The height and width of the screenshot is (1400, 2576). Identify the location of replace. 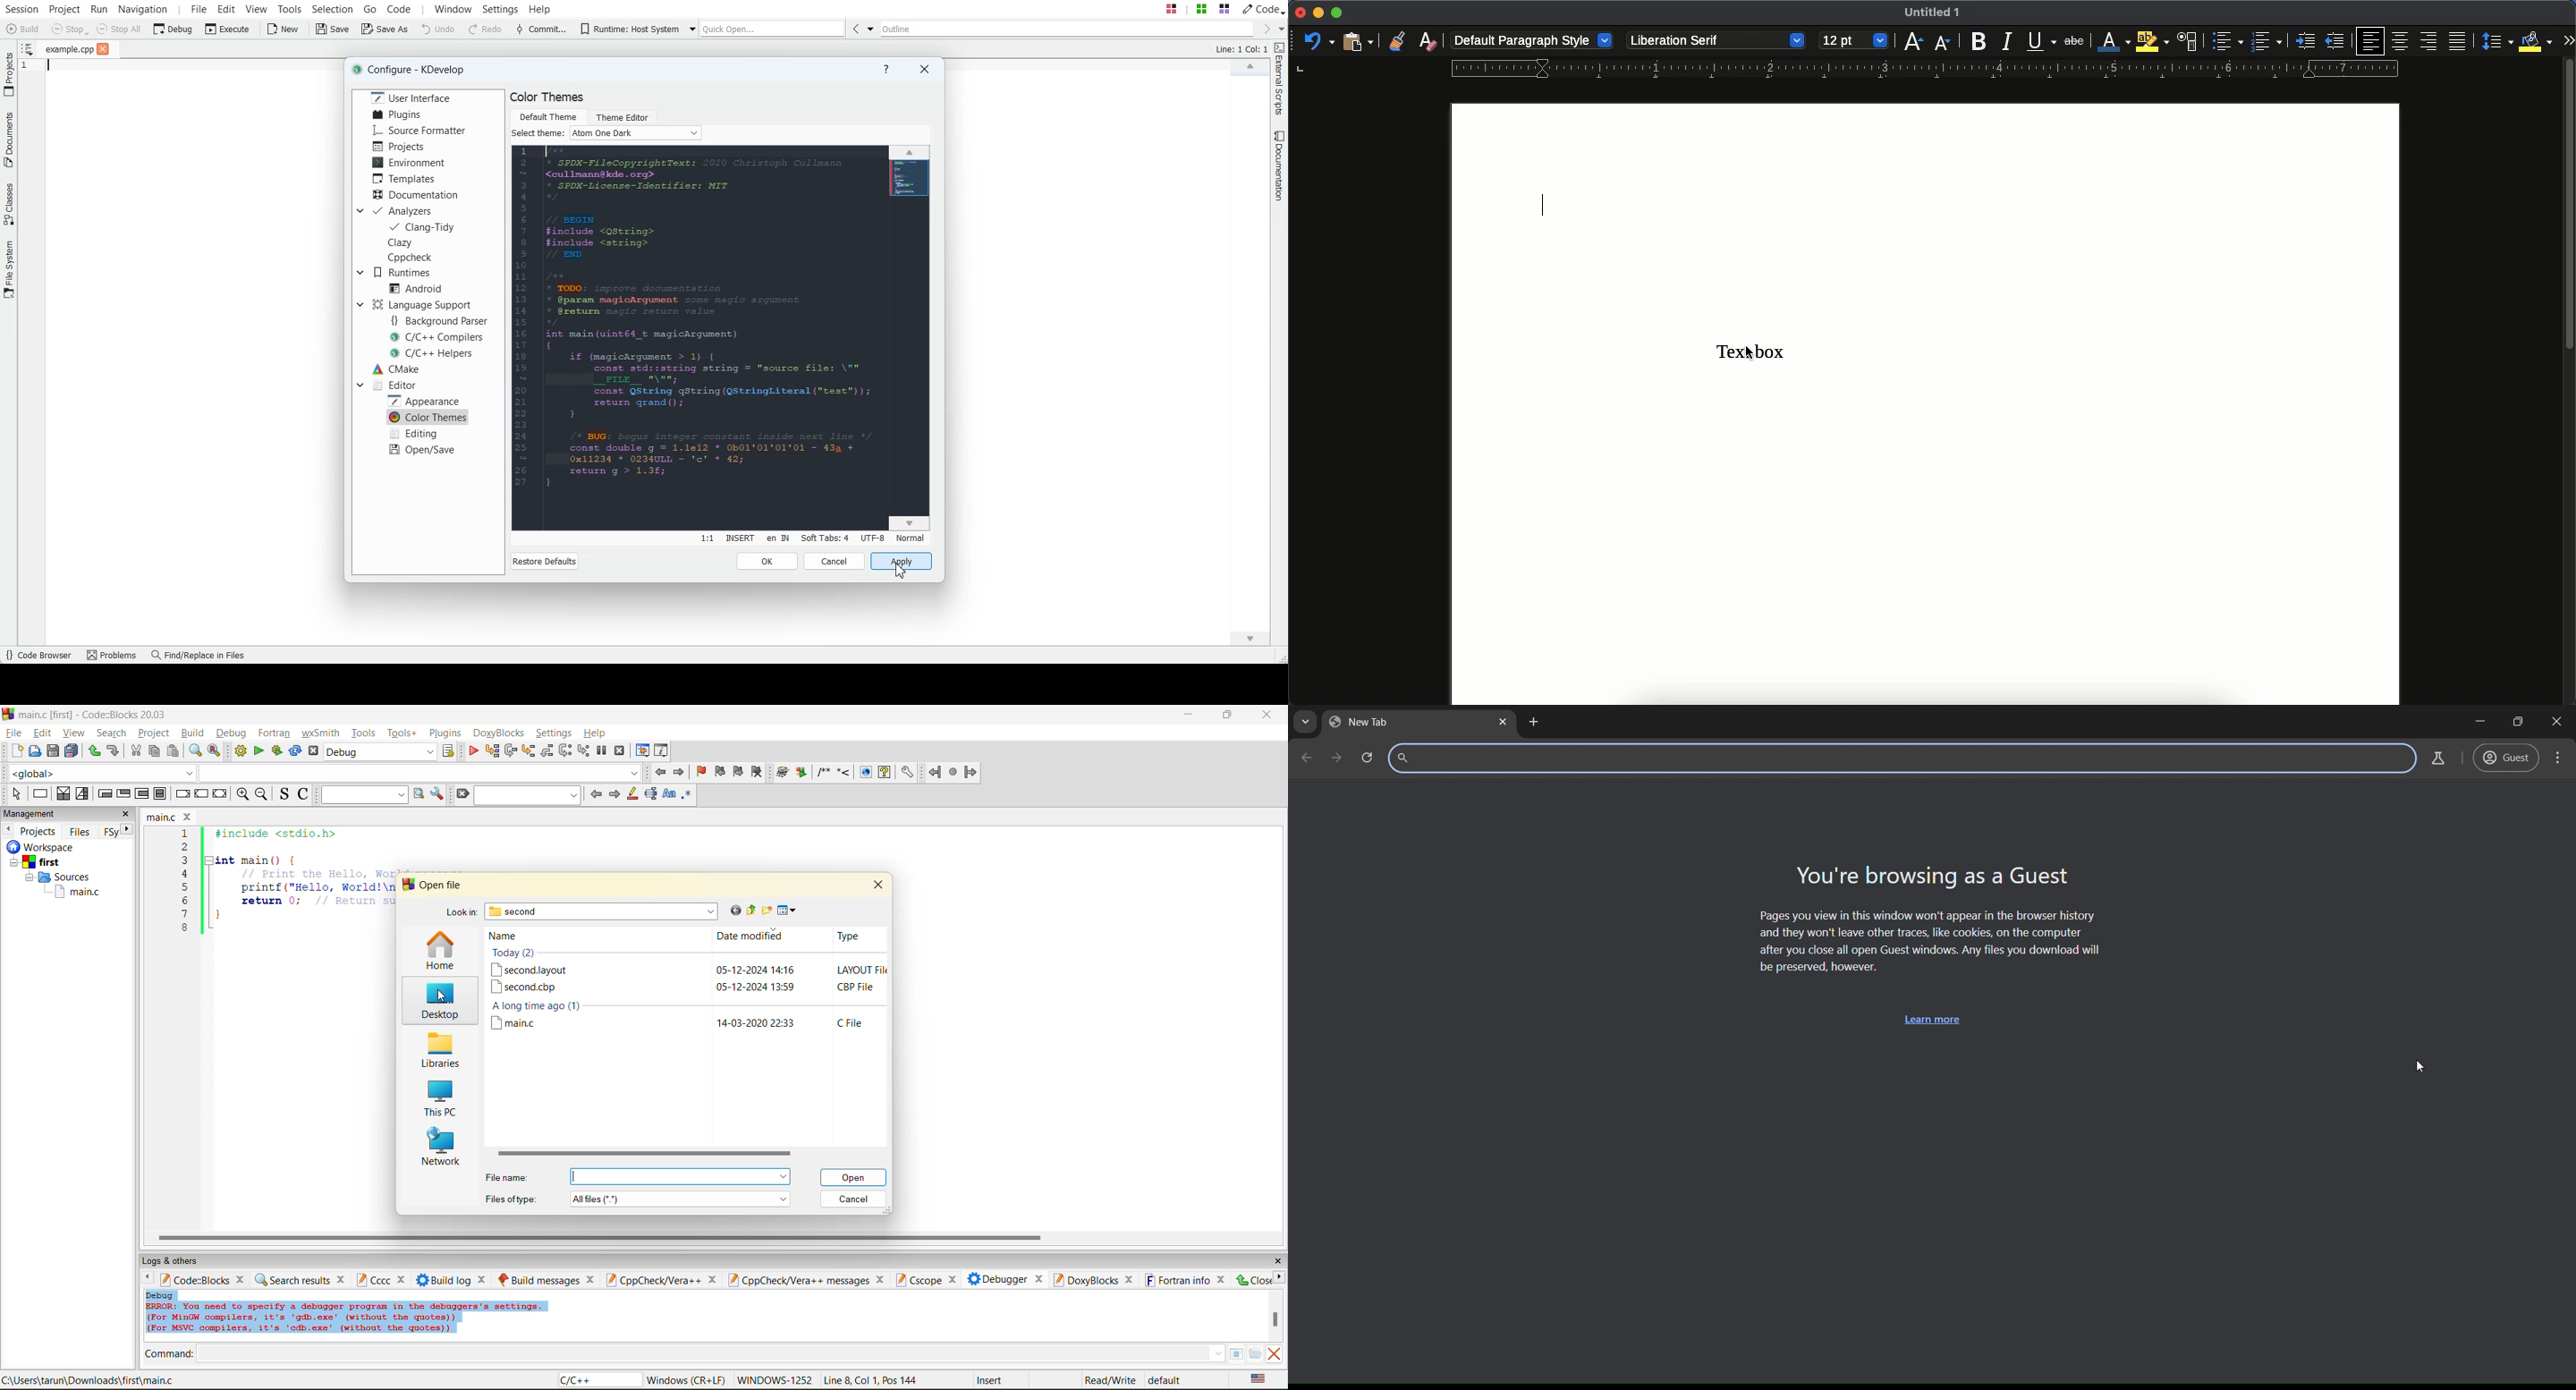
(215, 750).